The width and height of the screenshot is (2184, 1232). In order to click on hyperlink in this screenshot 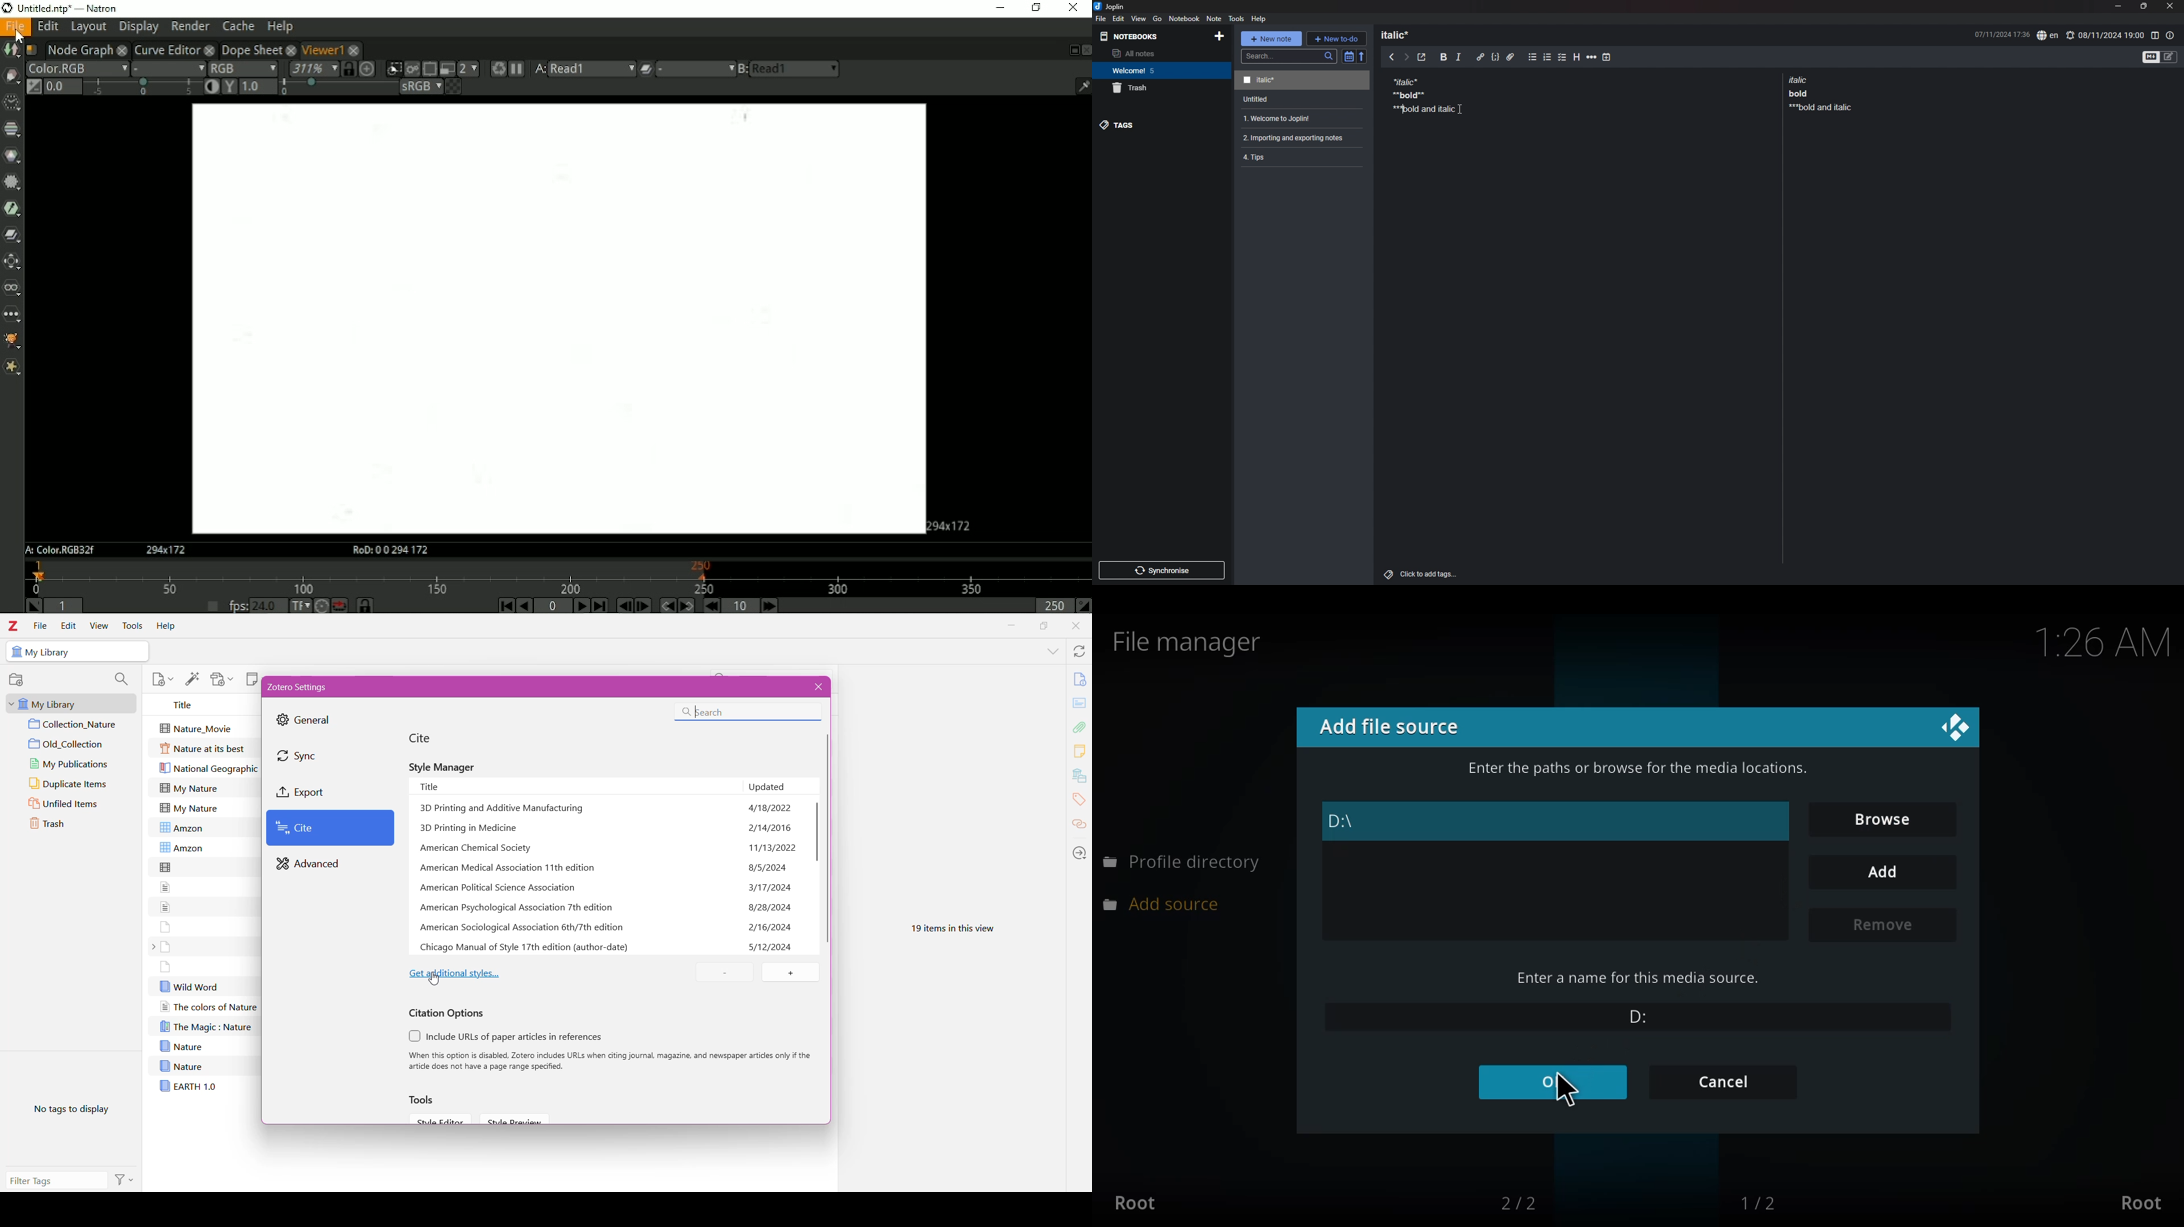, I will do `click(1480, 57)`.